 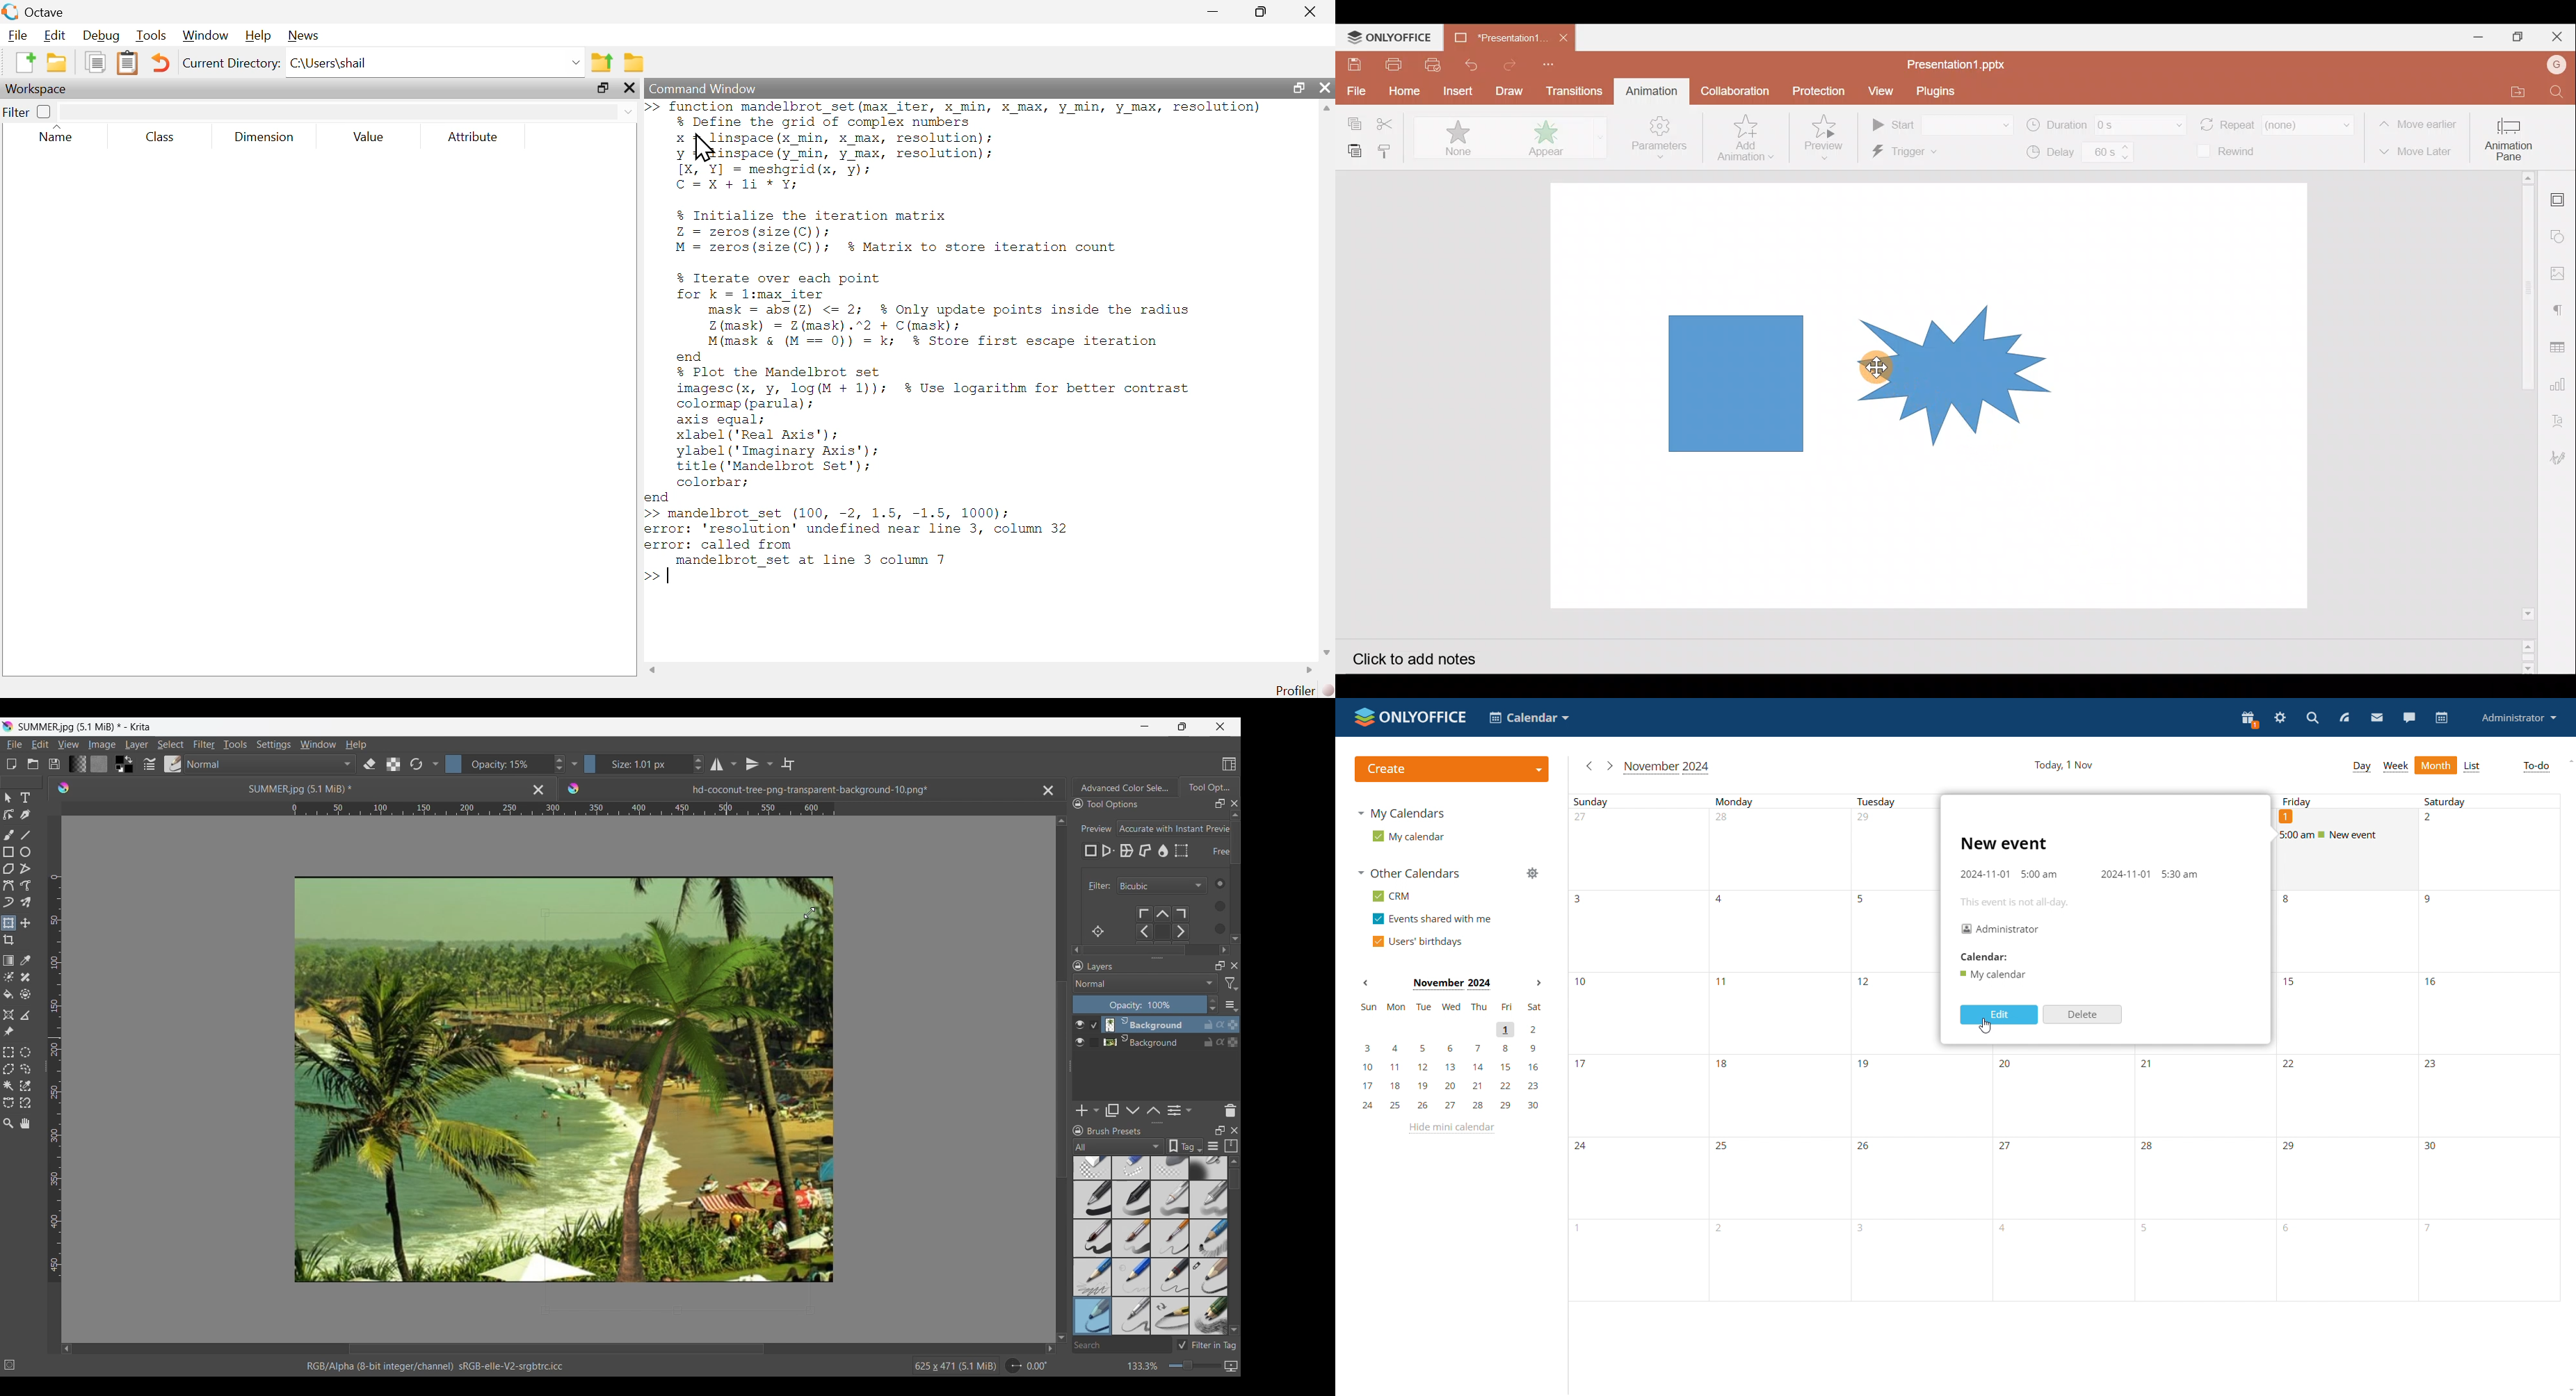 What do you see at coordinates (416, 764) in the screenshot?
I see `Reload original preset` at bounding box center [416, 764].